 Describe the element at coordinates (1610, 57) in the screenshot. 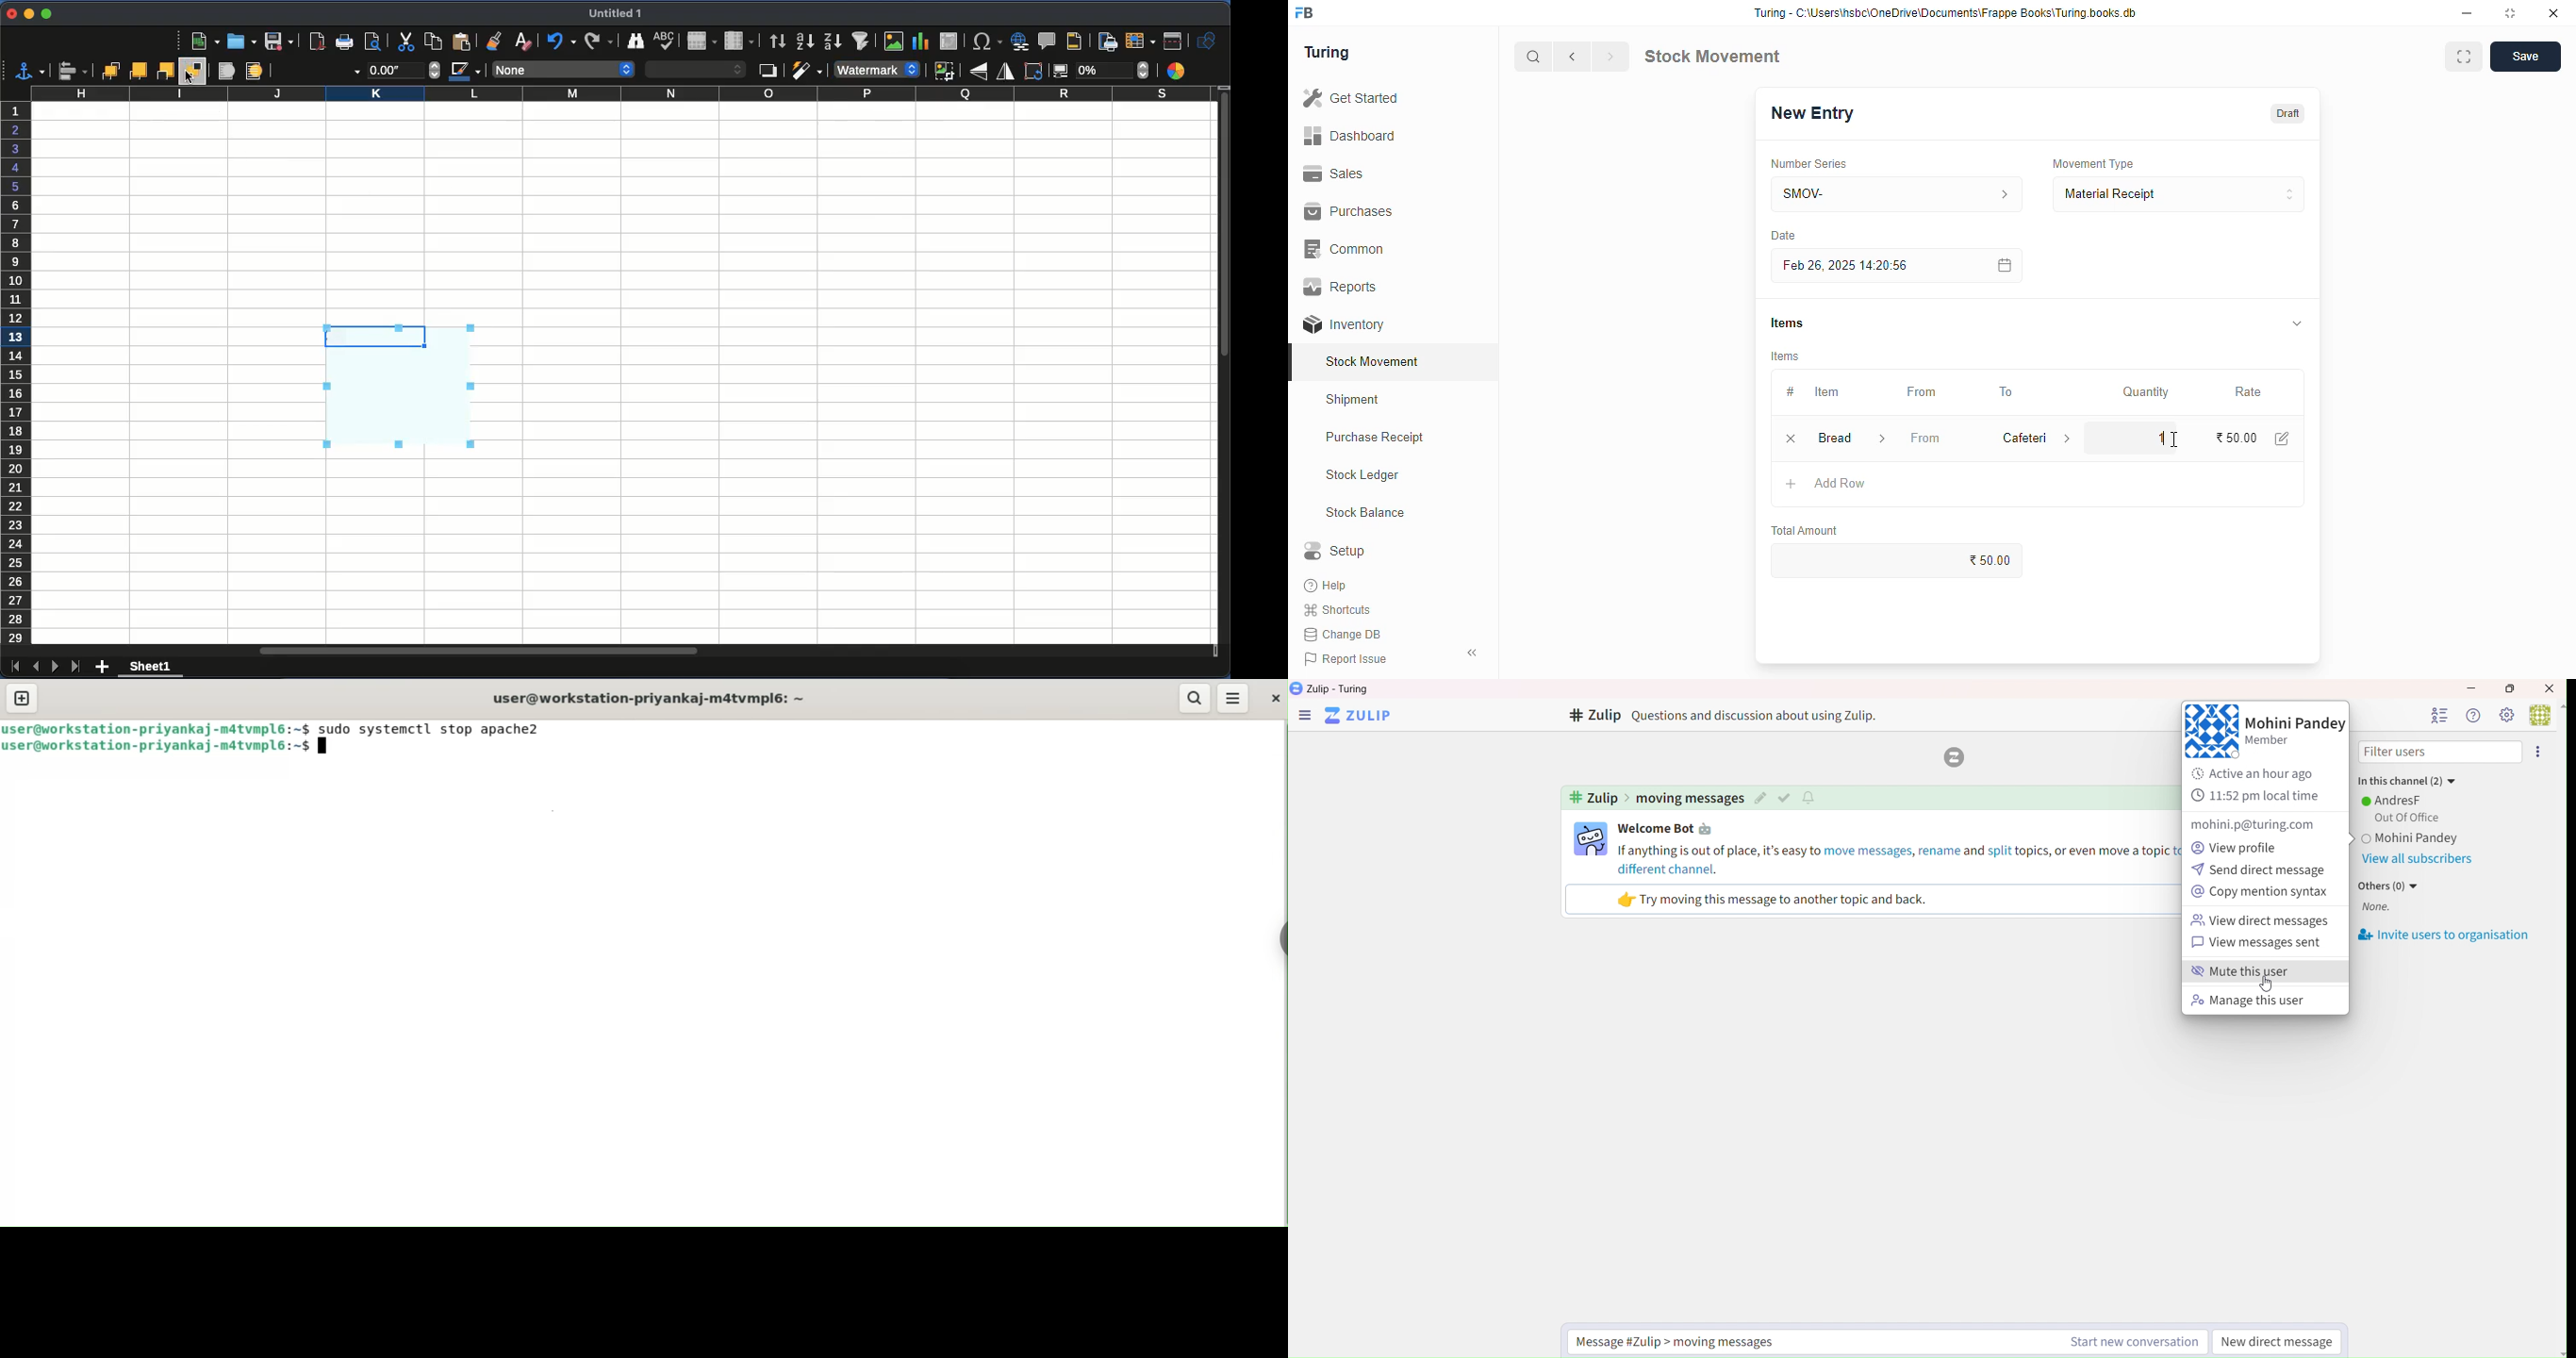

I see `next` at that location.